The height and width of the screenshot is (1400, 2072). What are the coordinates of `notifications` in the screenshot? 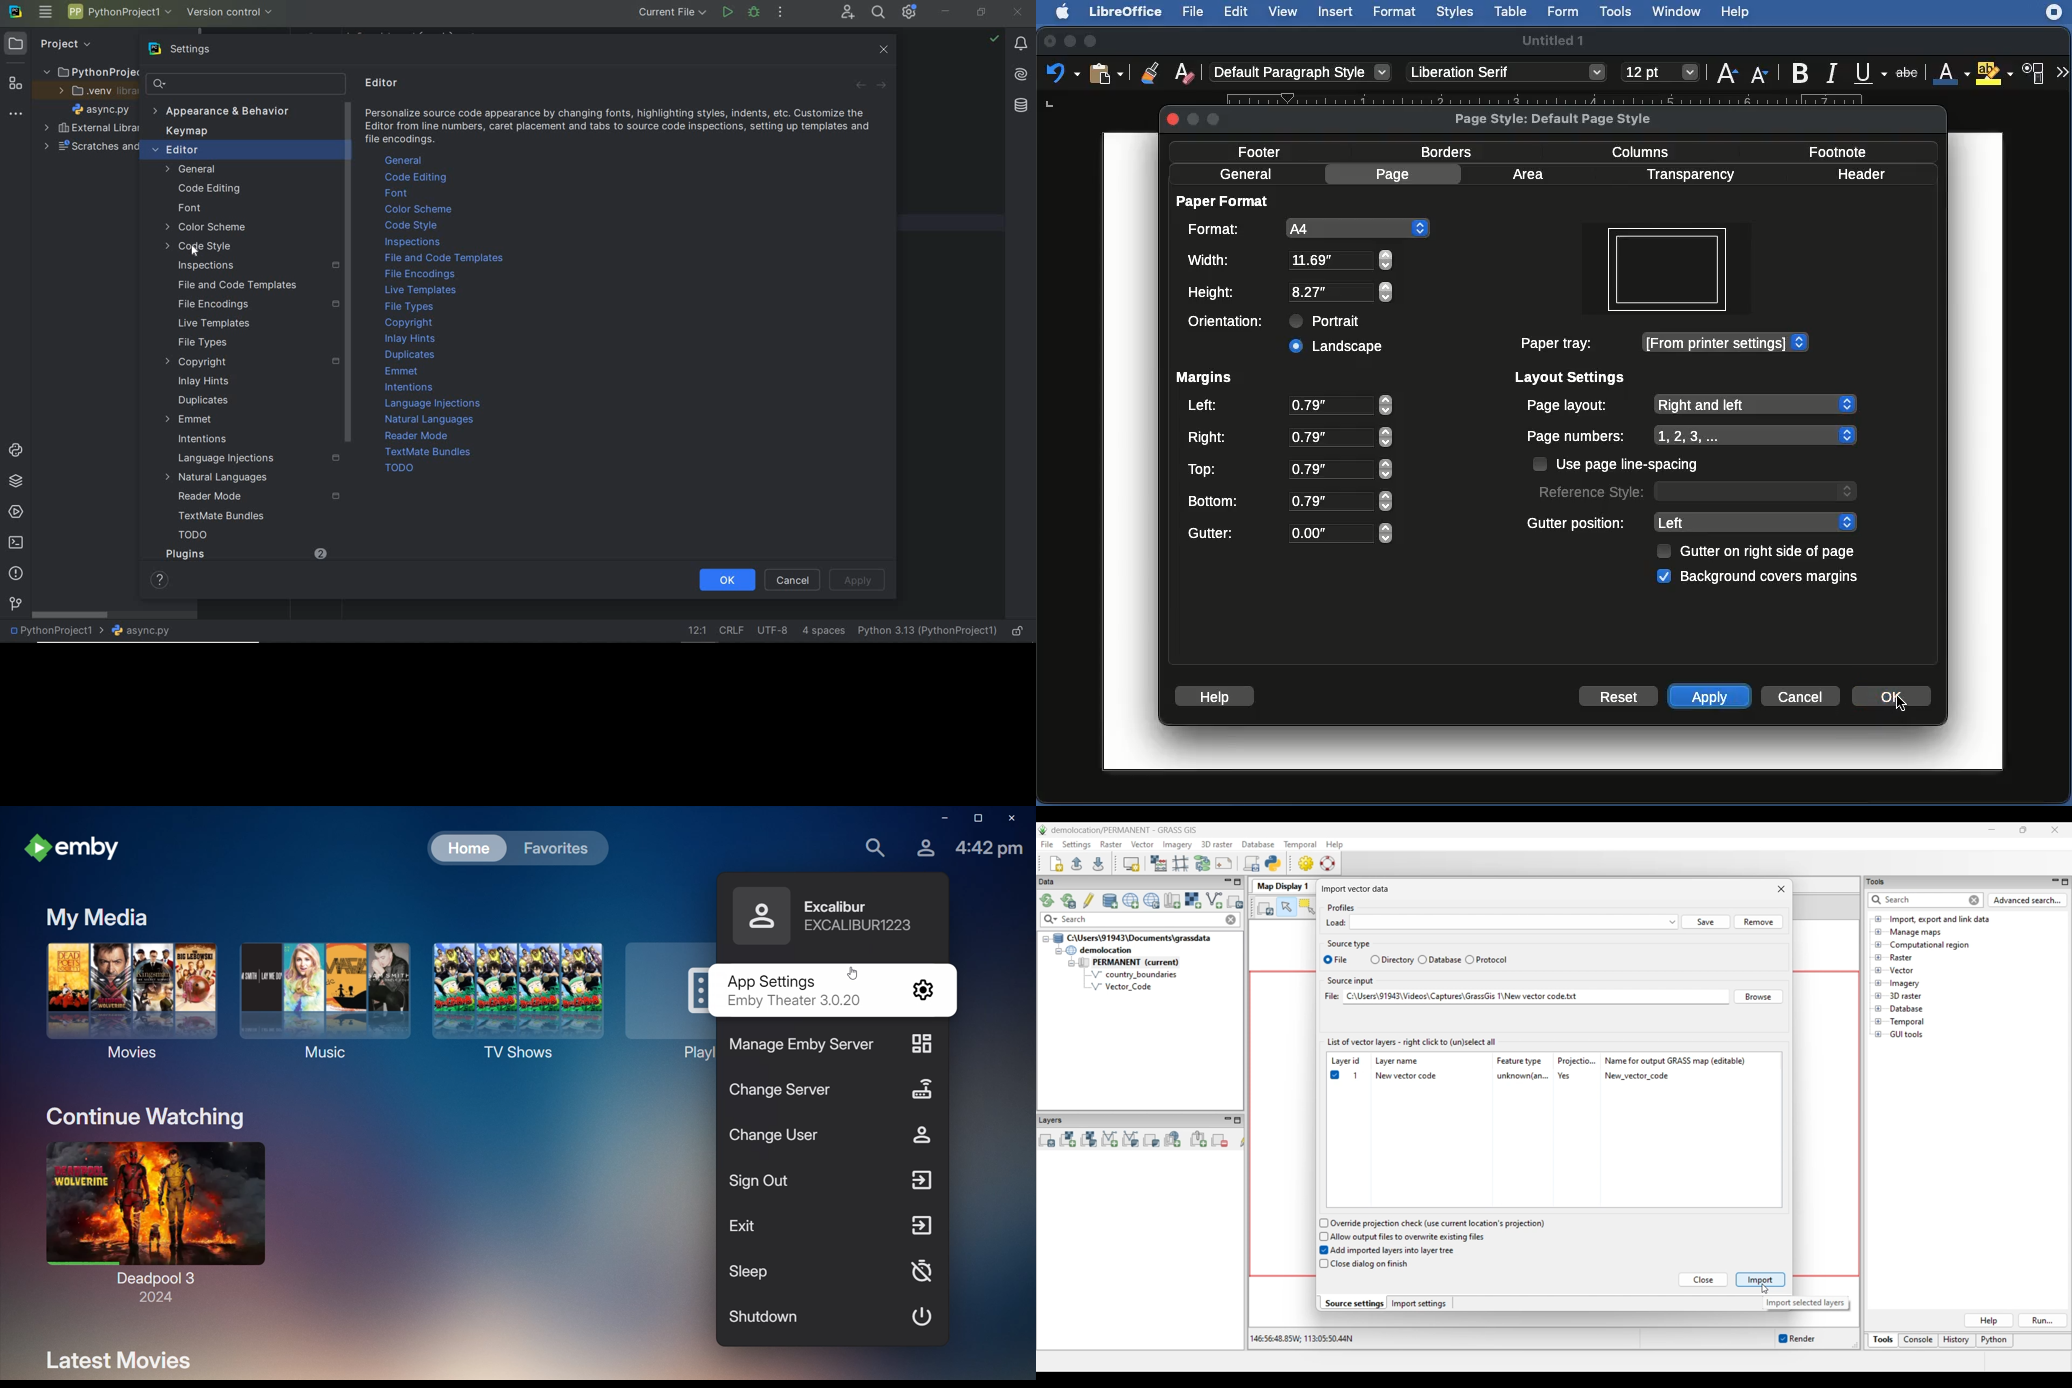 It's located at (1022, 46).